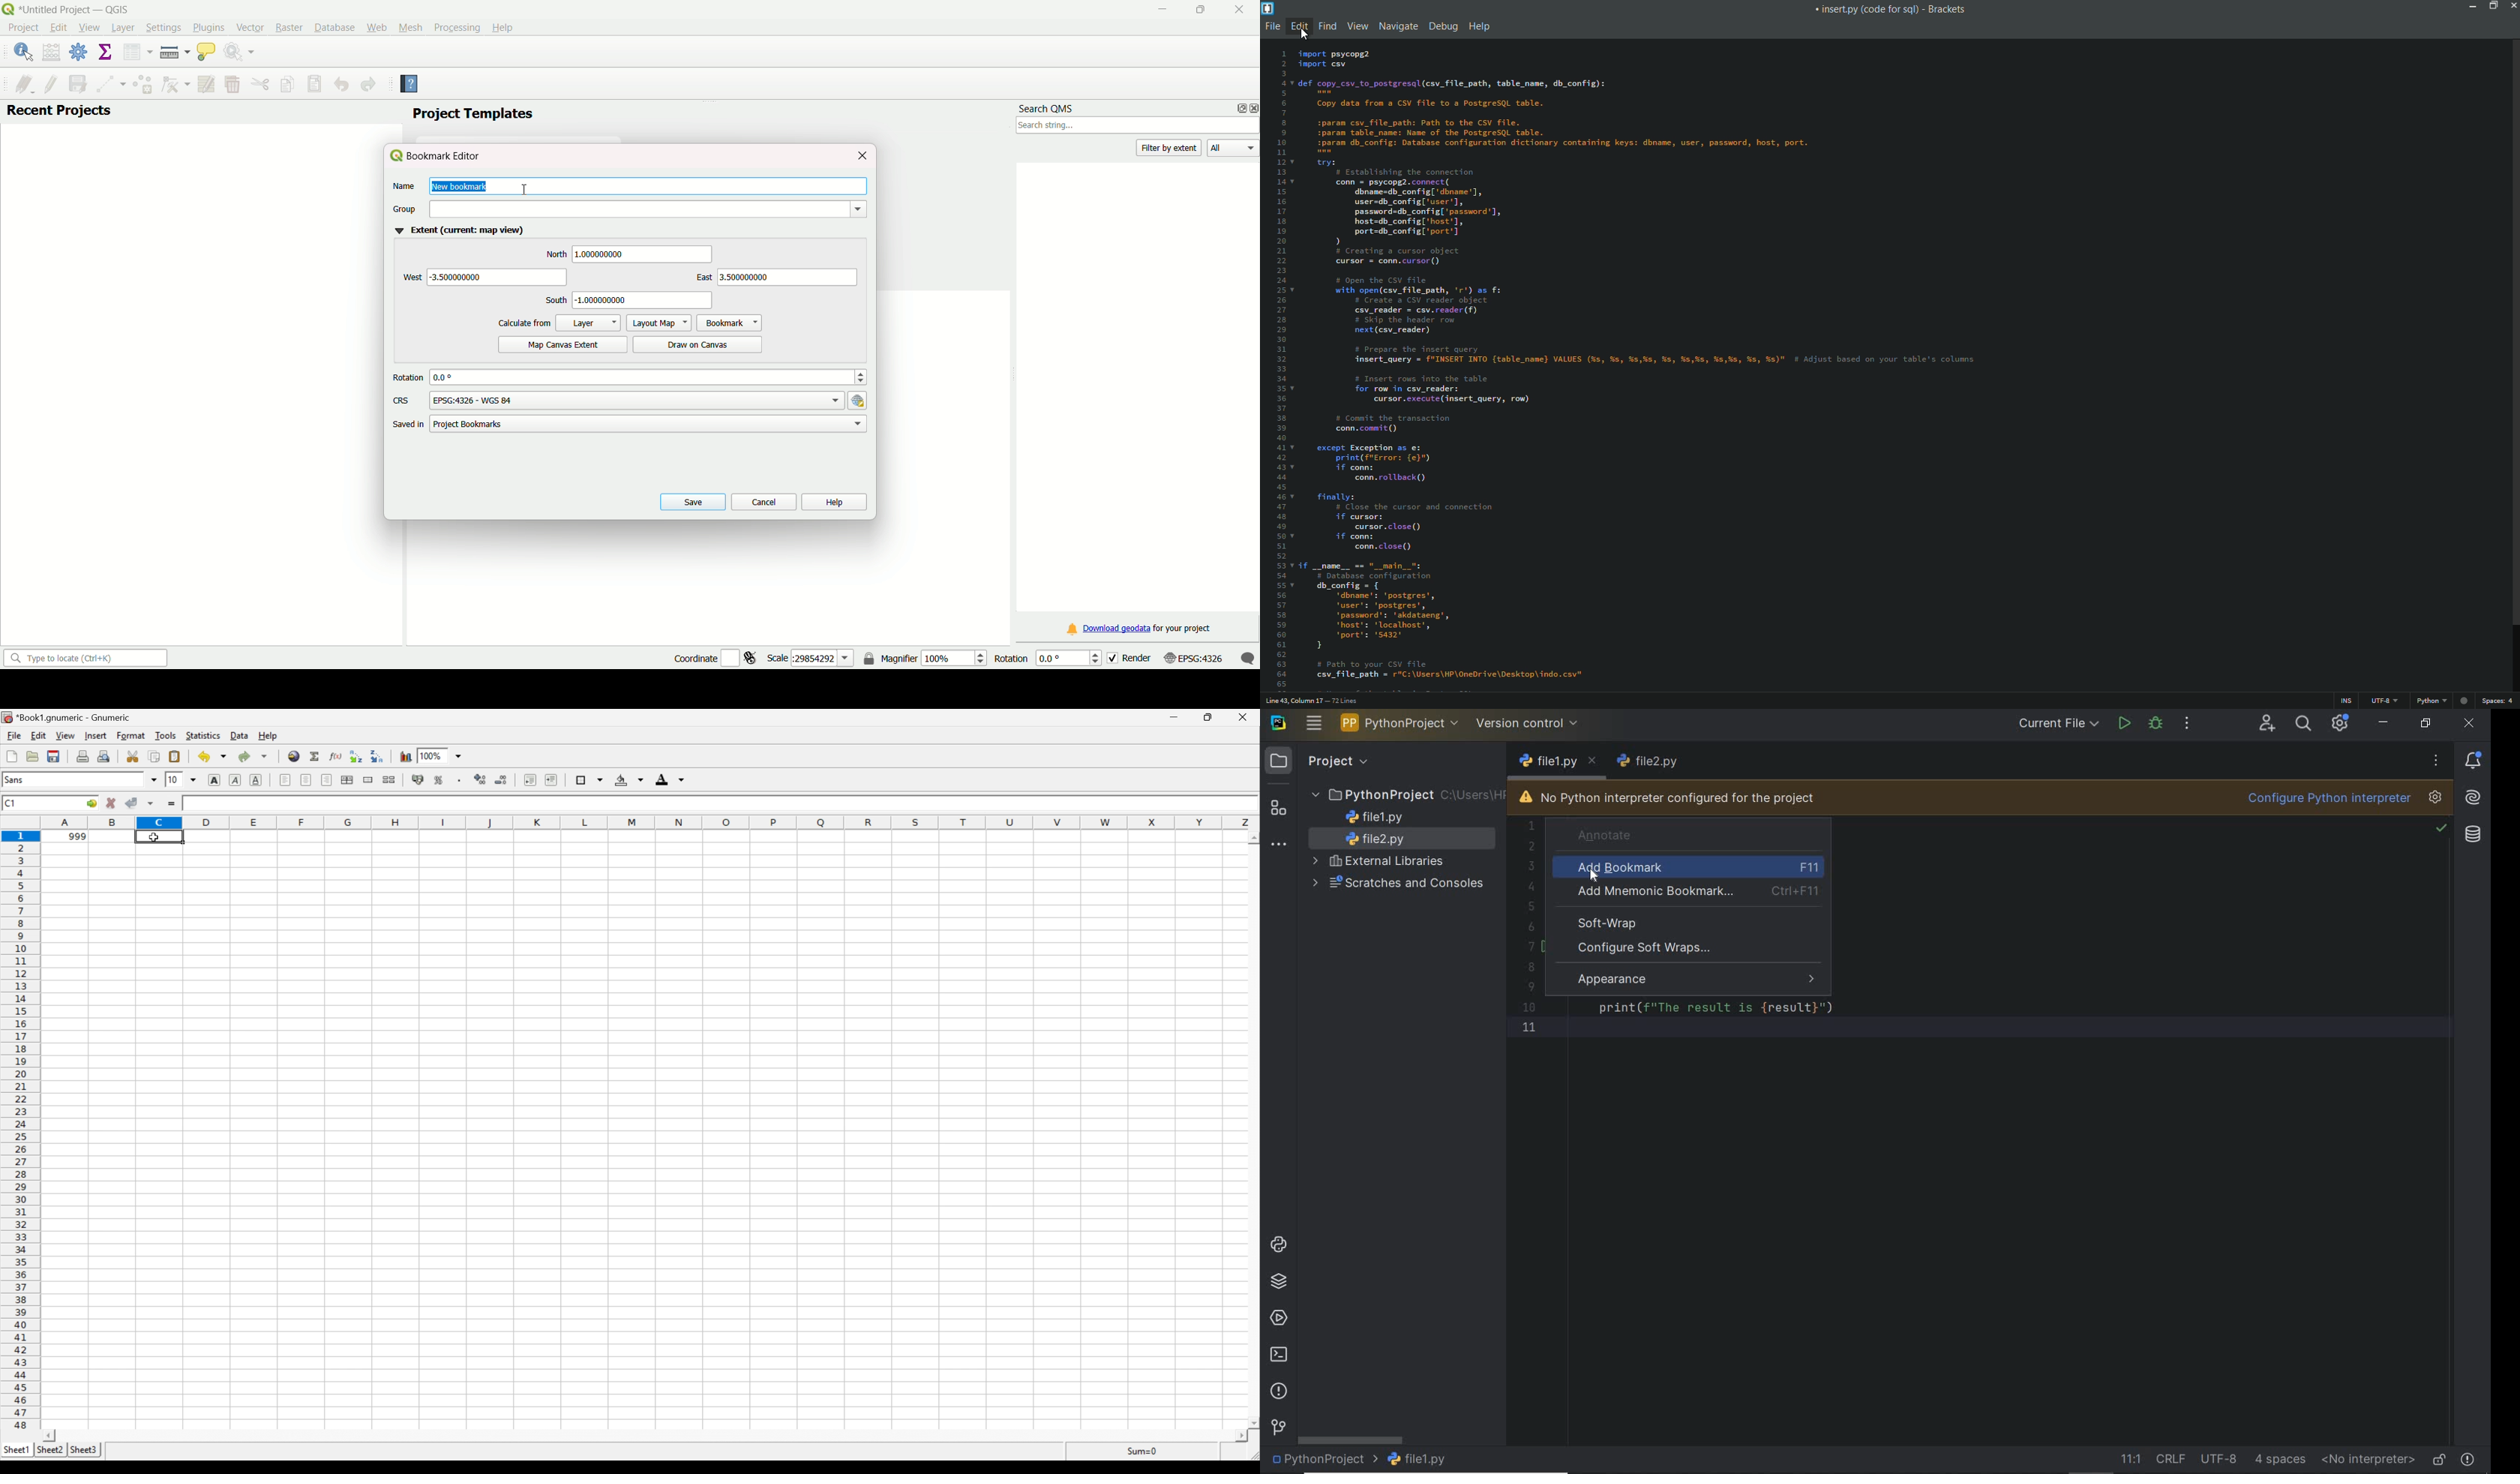 The image size is (2520, 1484). What do you see at coordinates (1277, 1320) in the screenshot?
I see `services` at bounding box center [1277, 1320].